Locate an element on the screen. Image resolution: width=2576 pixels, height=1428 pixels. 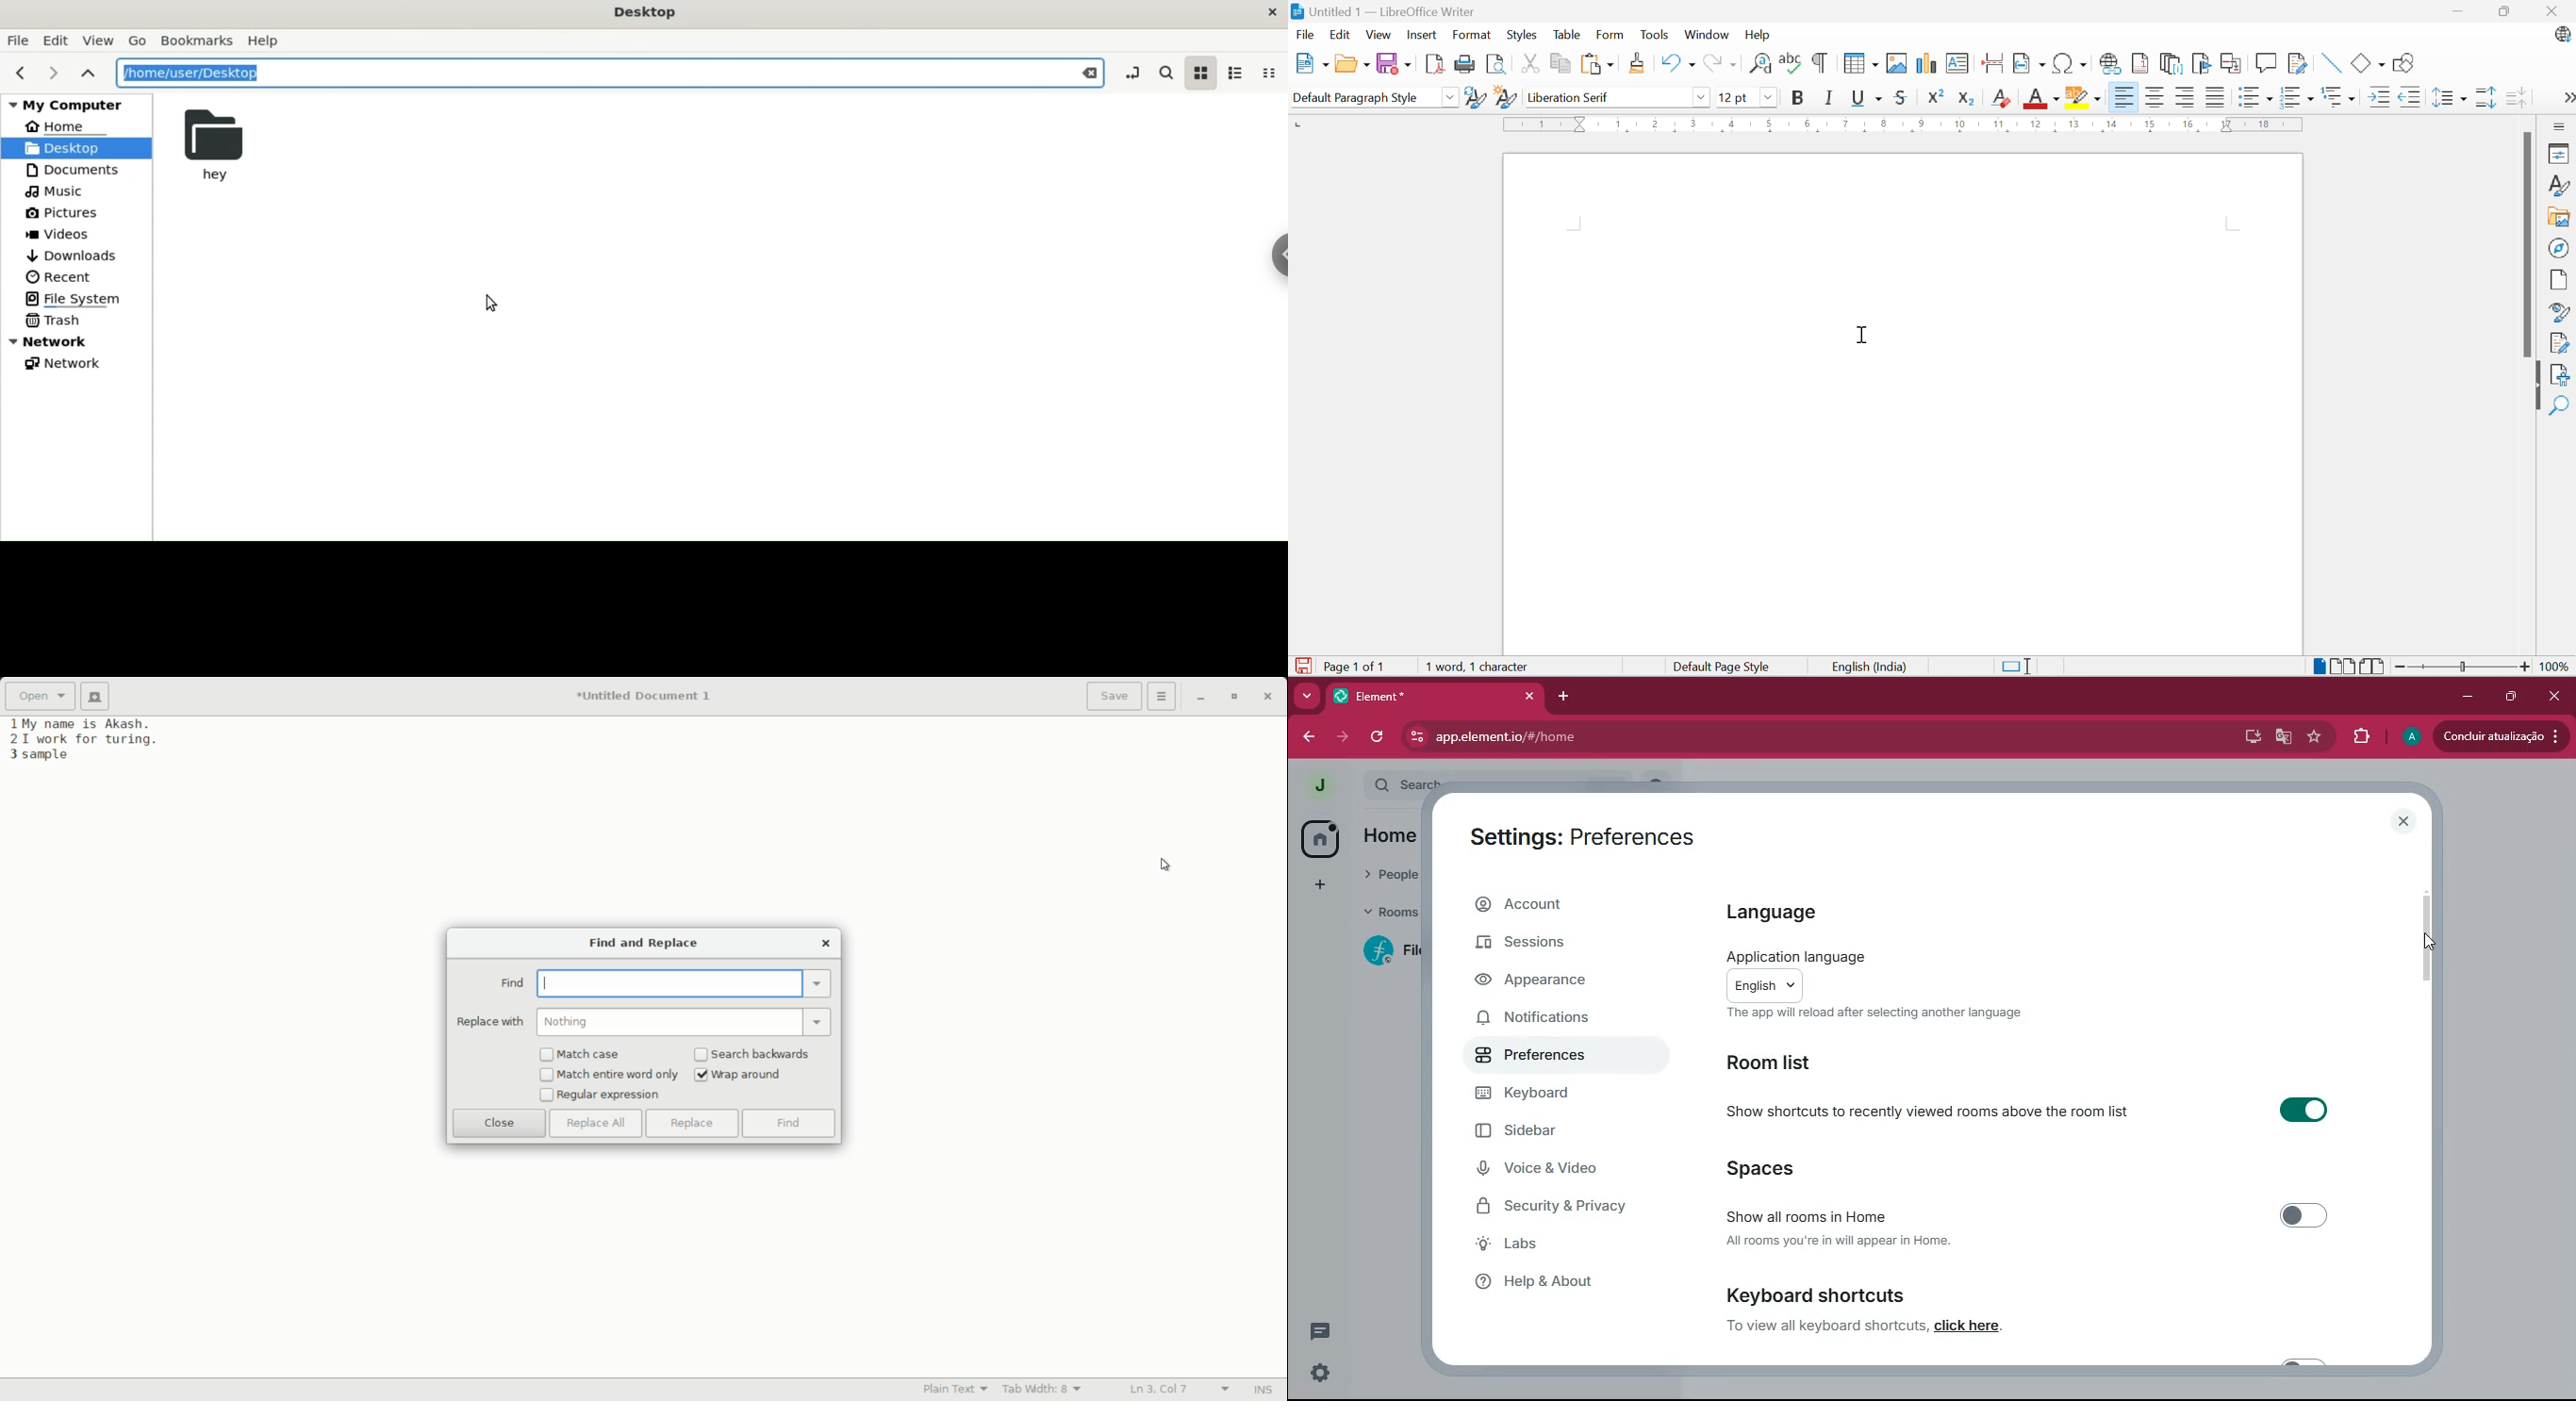
Minimize is located at coordinates (2457, 12).